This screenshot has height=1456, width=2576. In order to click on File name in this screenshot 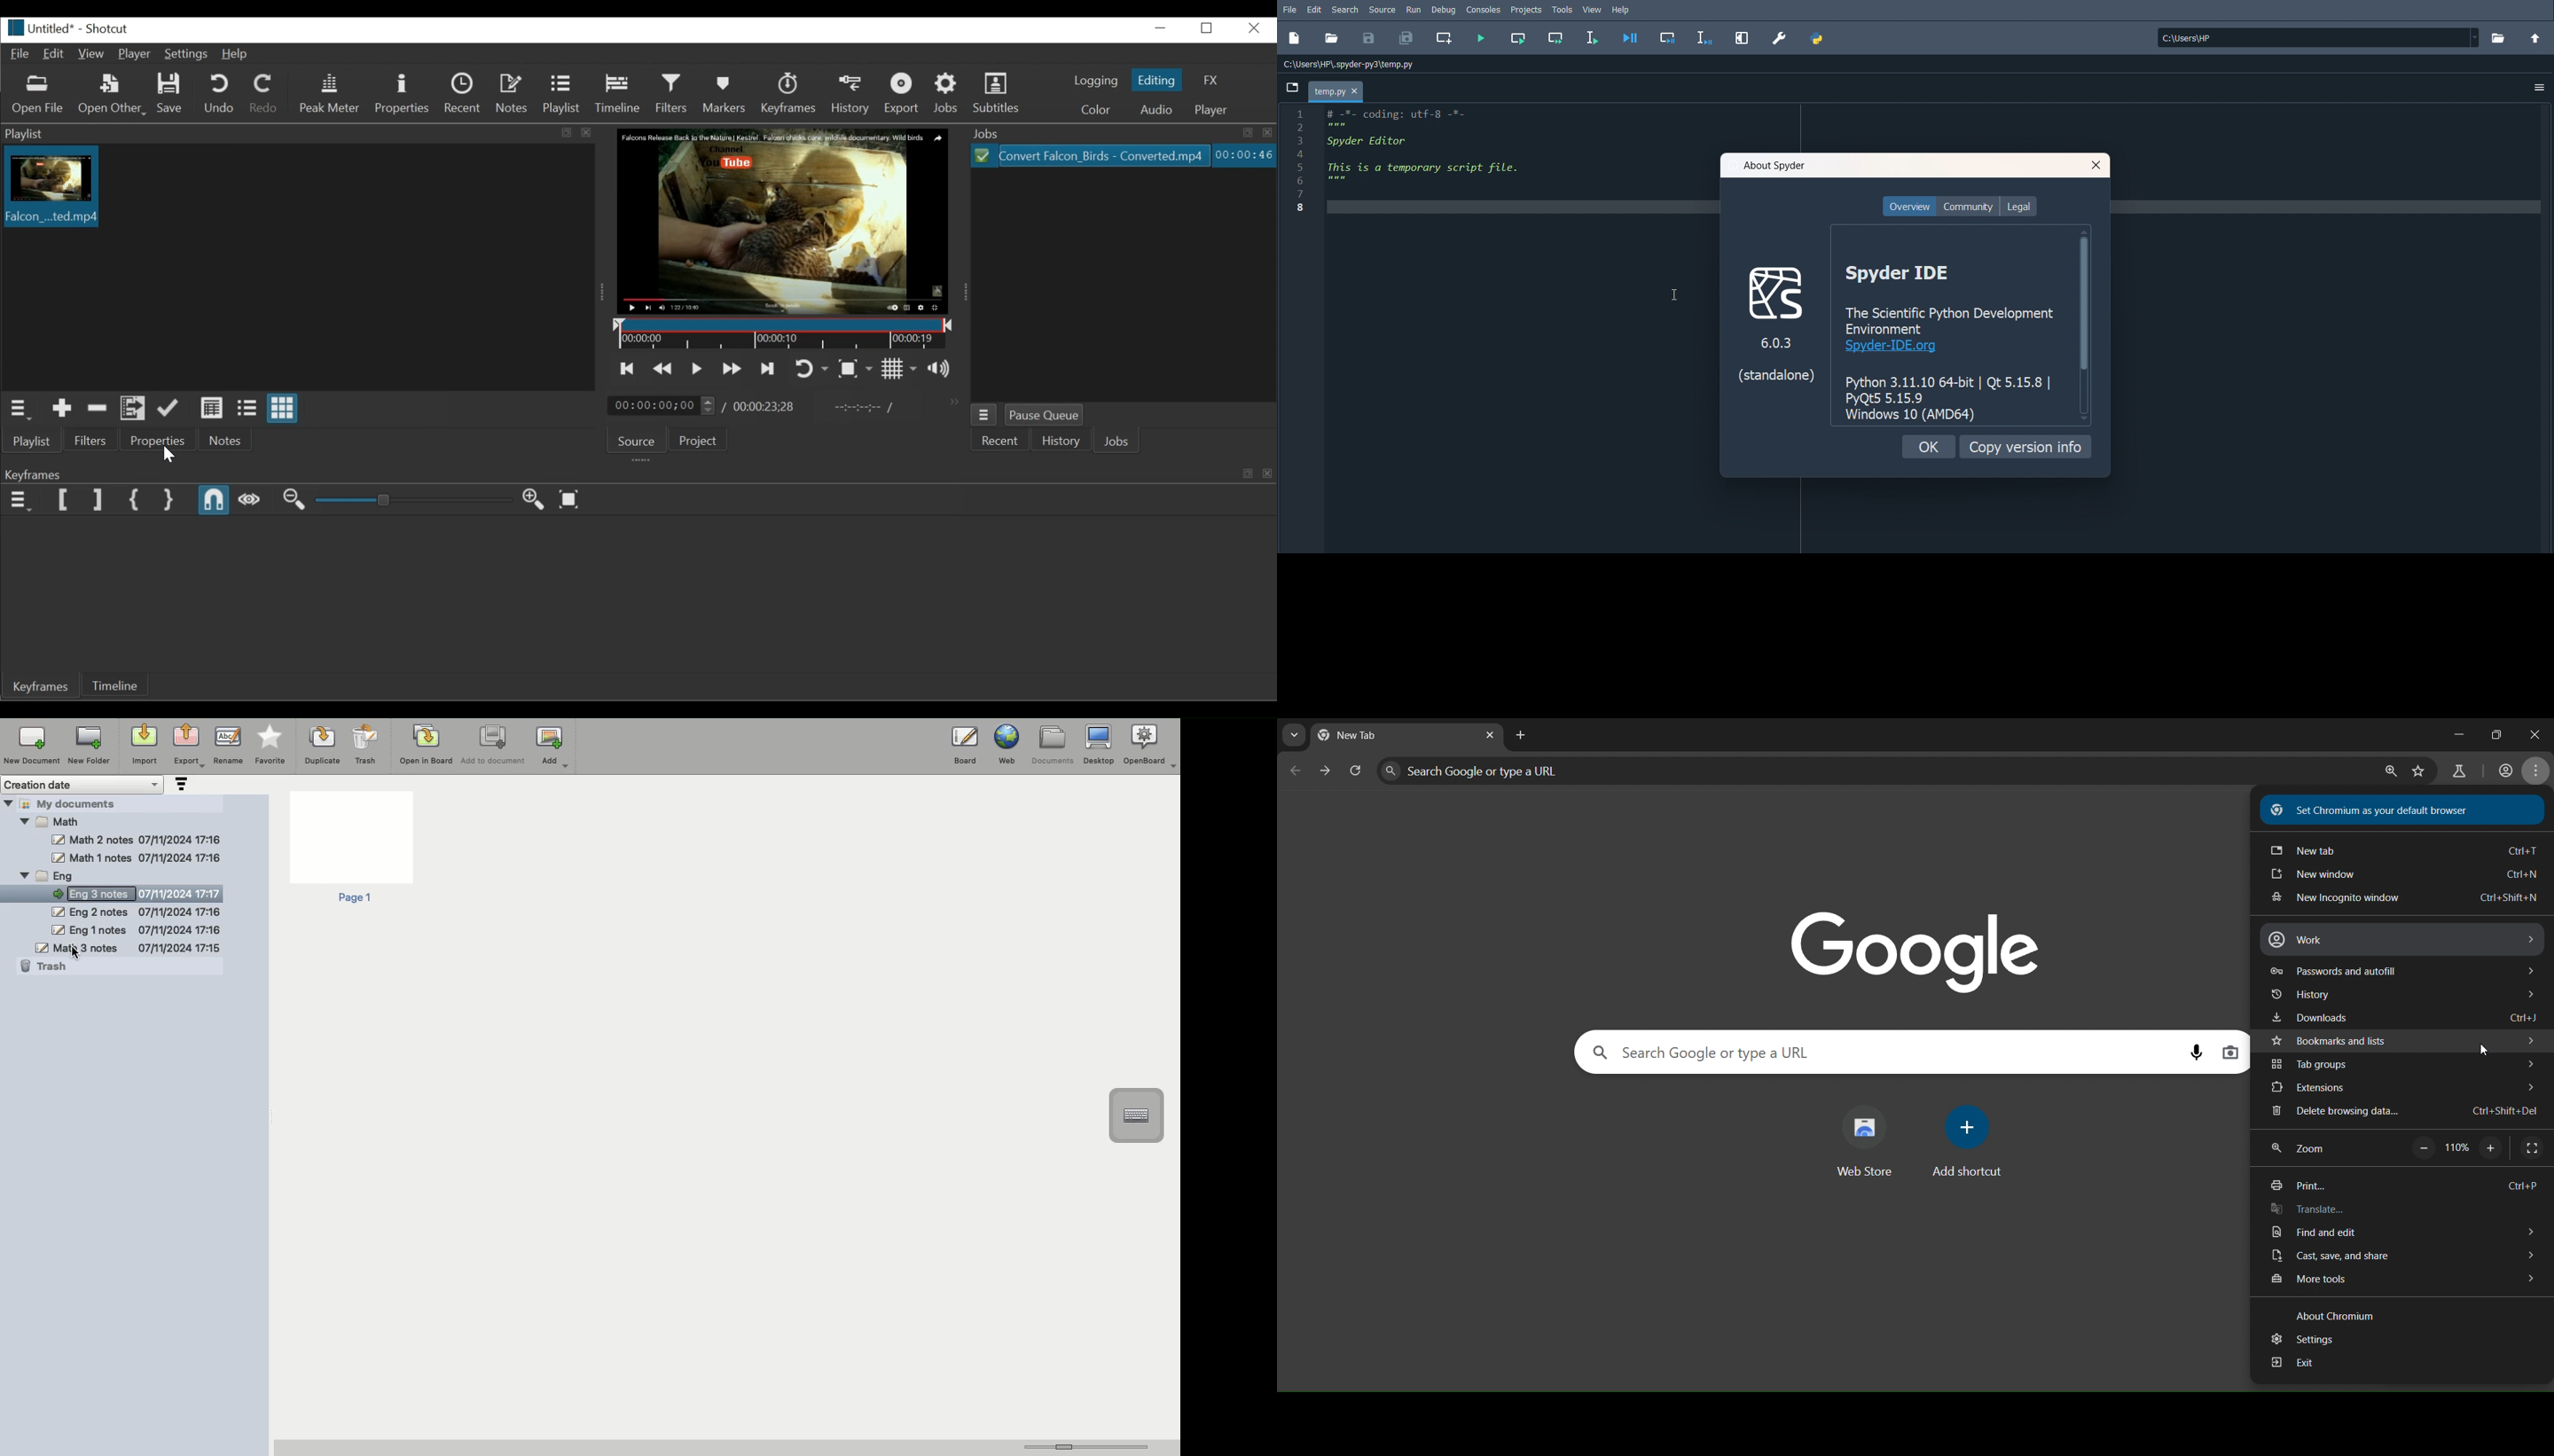, I will do `click(41, 29)`.